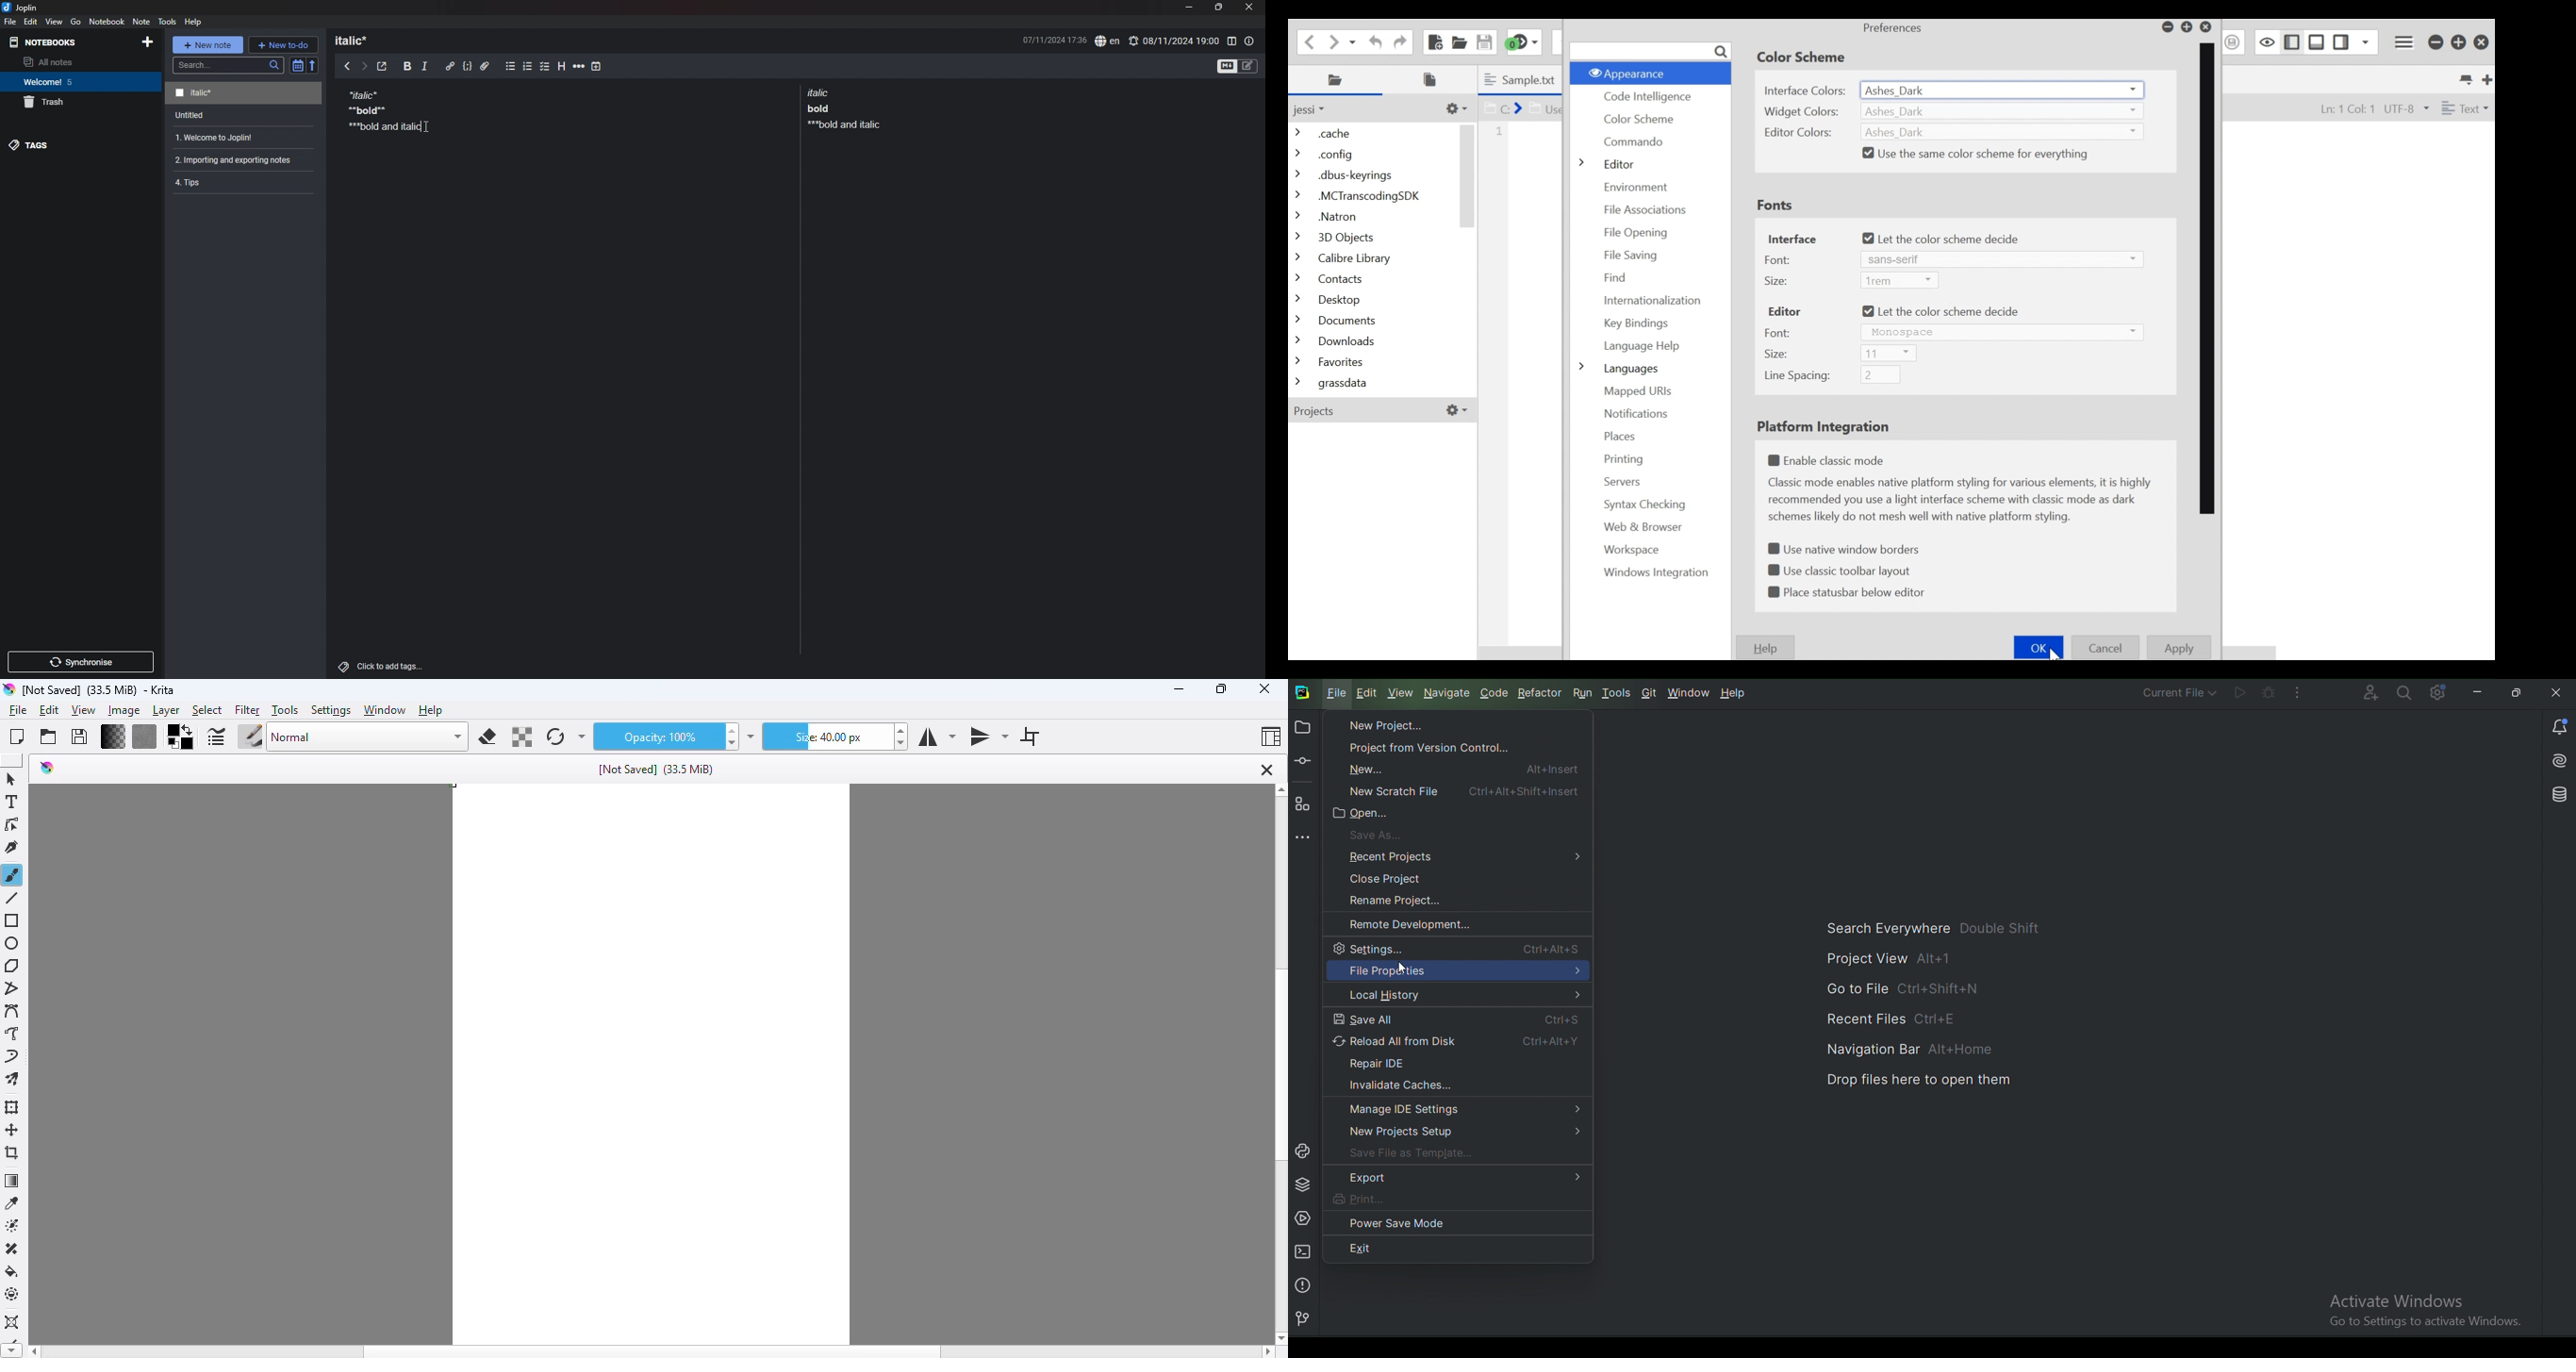 This screenshot has height=1372, width=2576. I want to click on note, so click(239, 181).